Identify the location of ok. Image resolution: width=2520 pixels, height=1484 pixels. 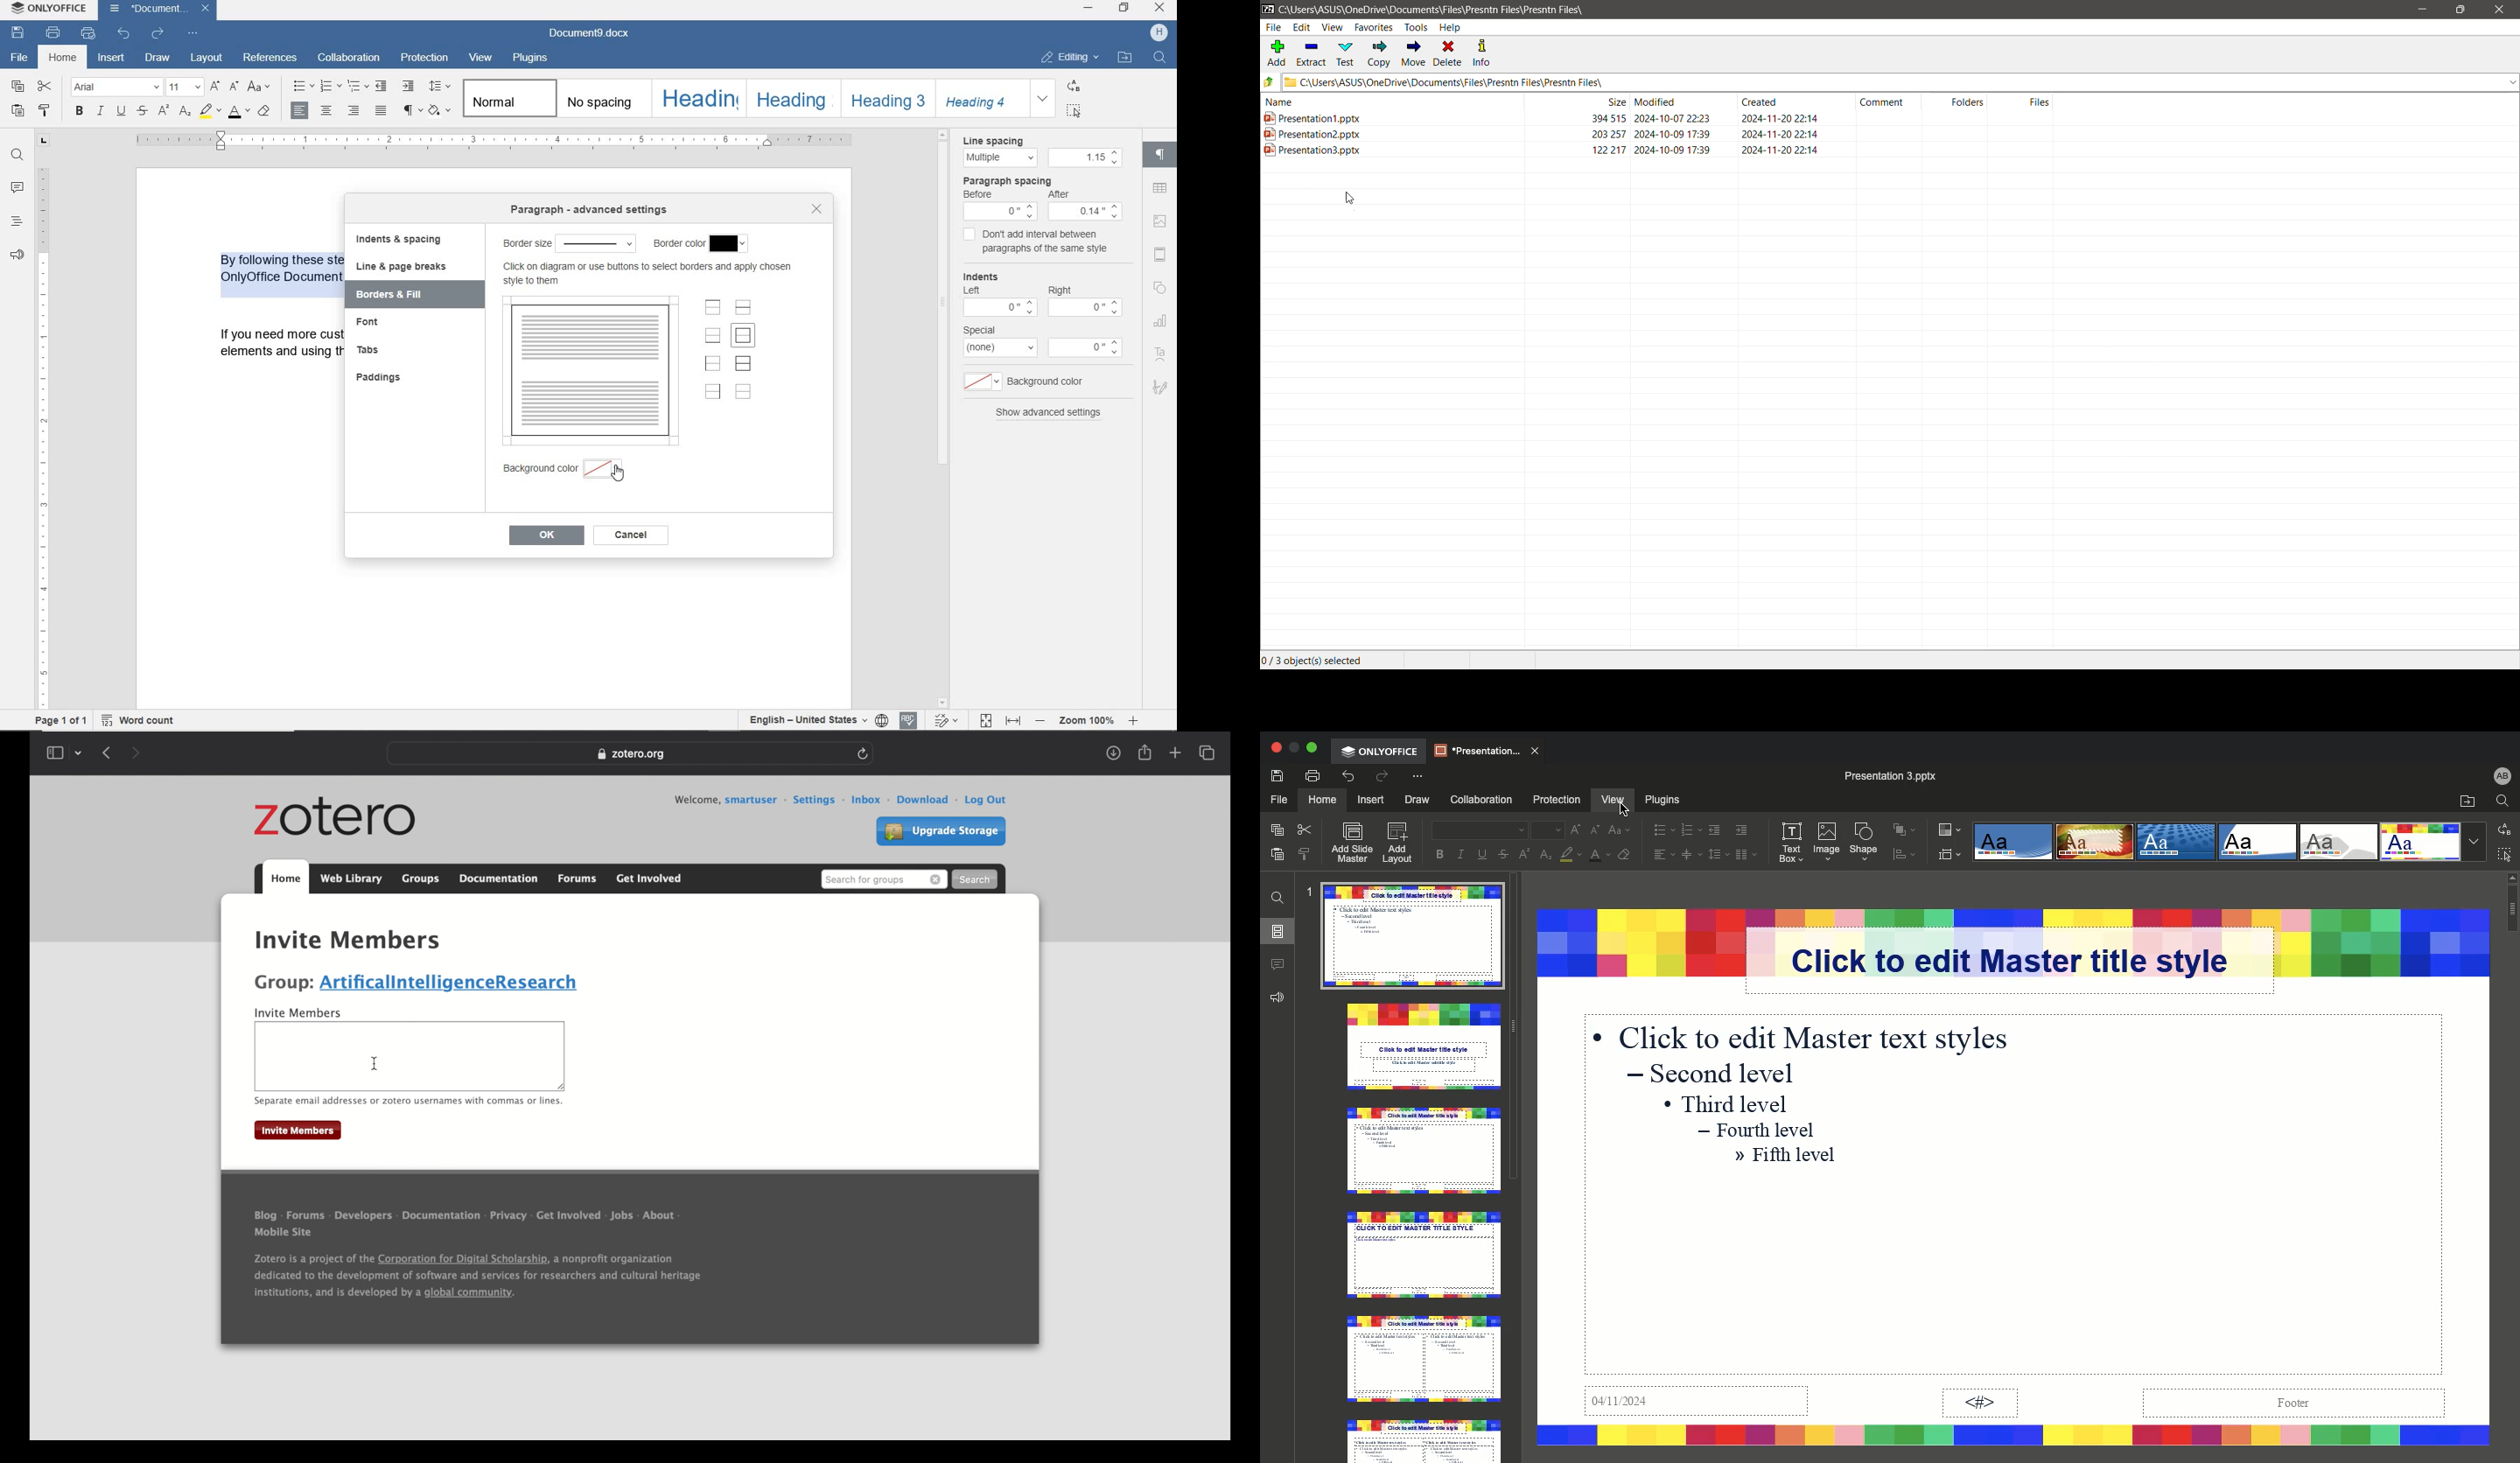
(545, 536).